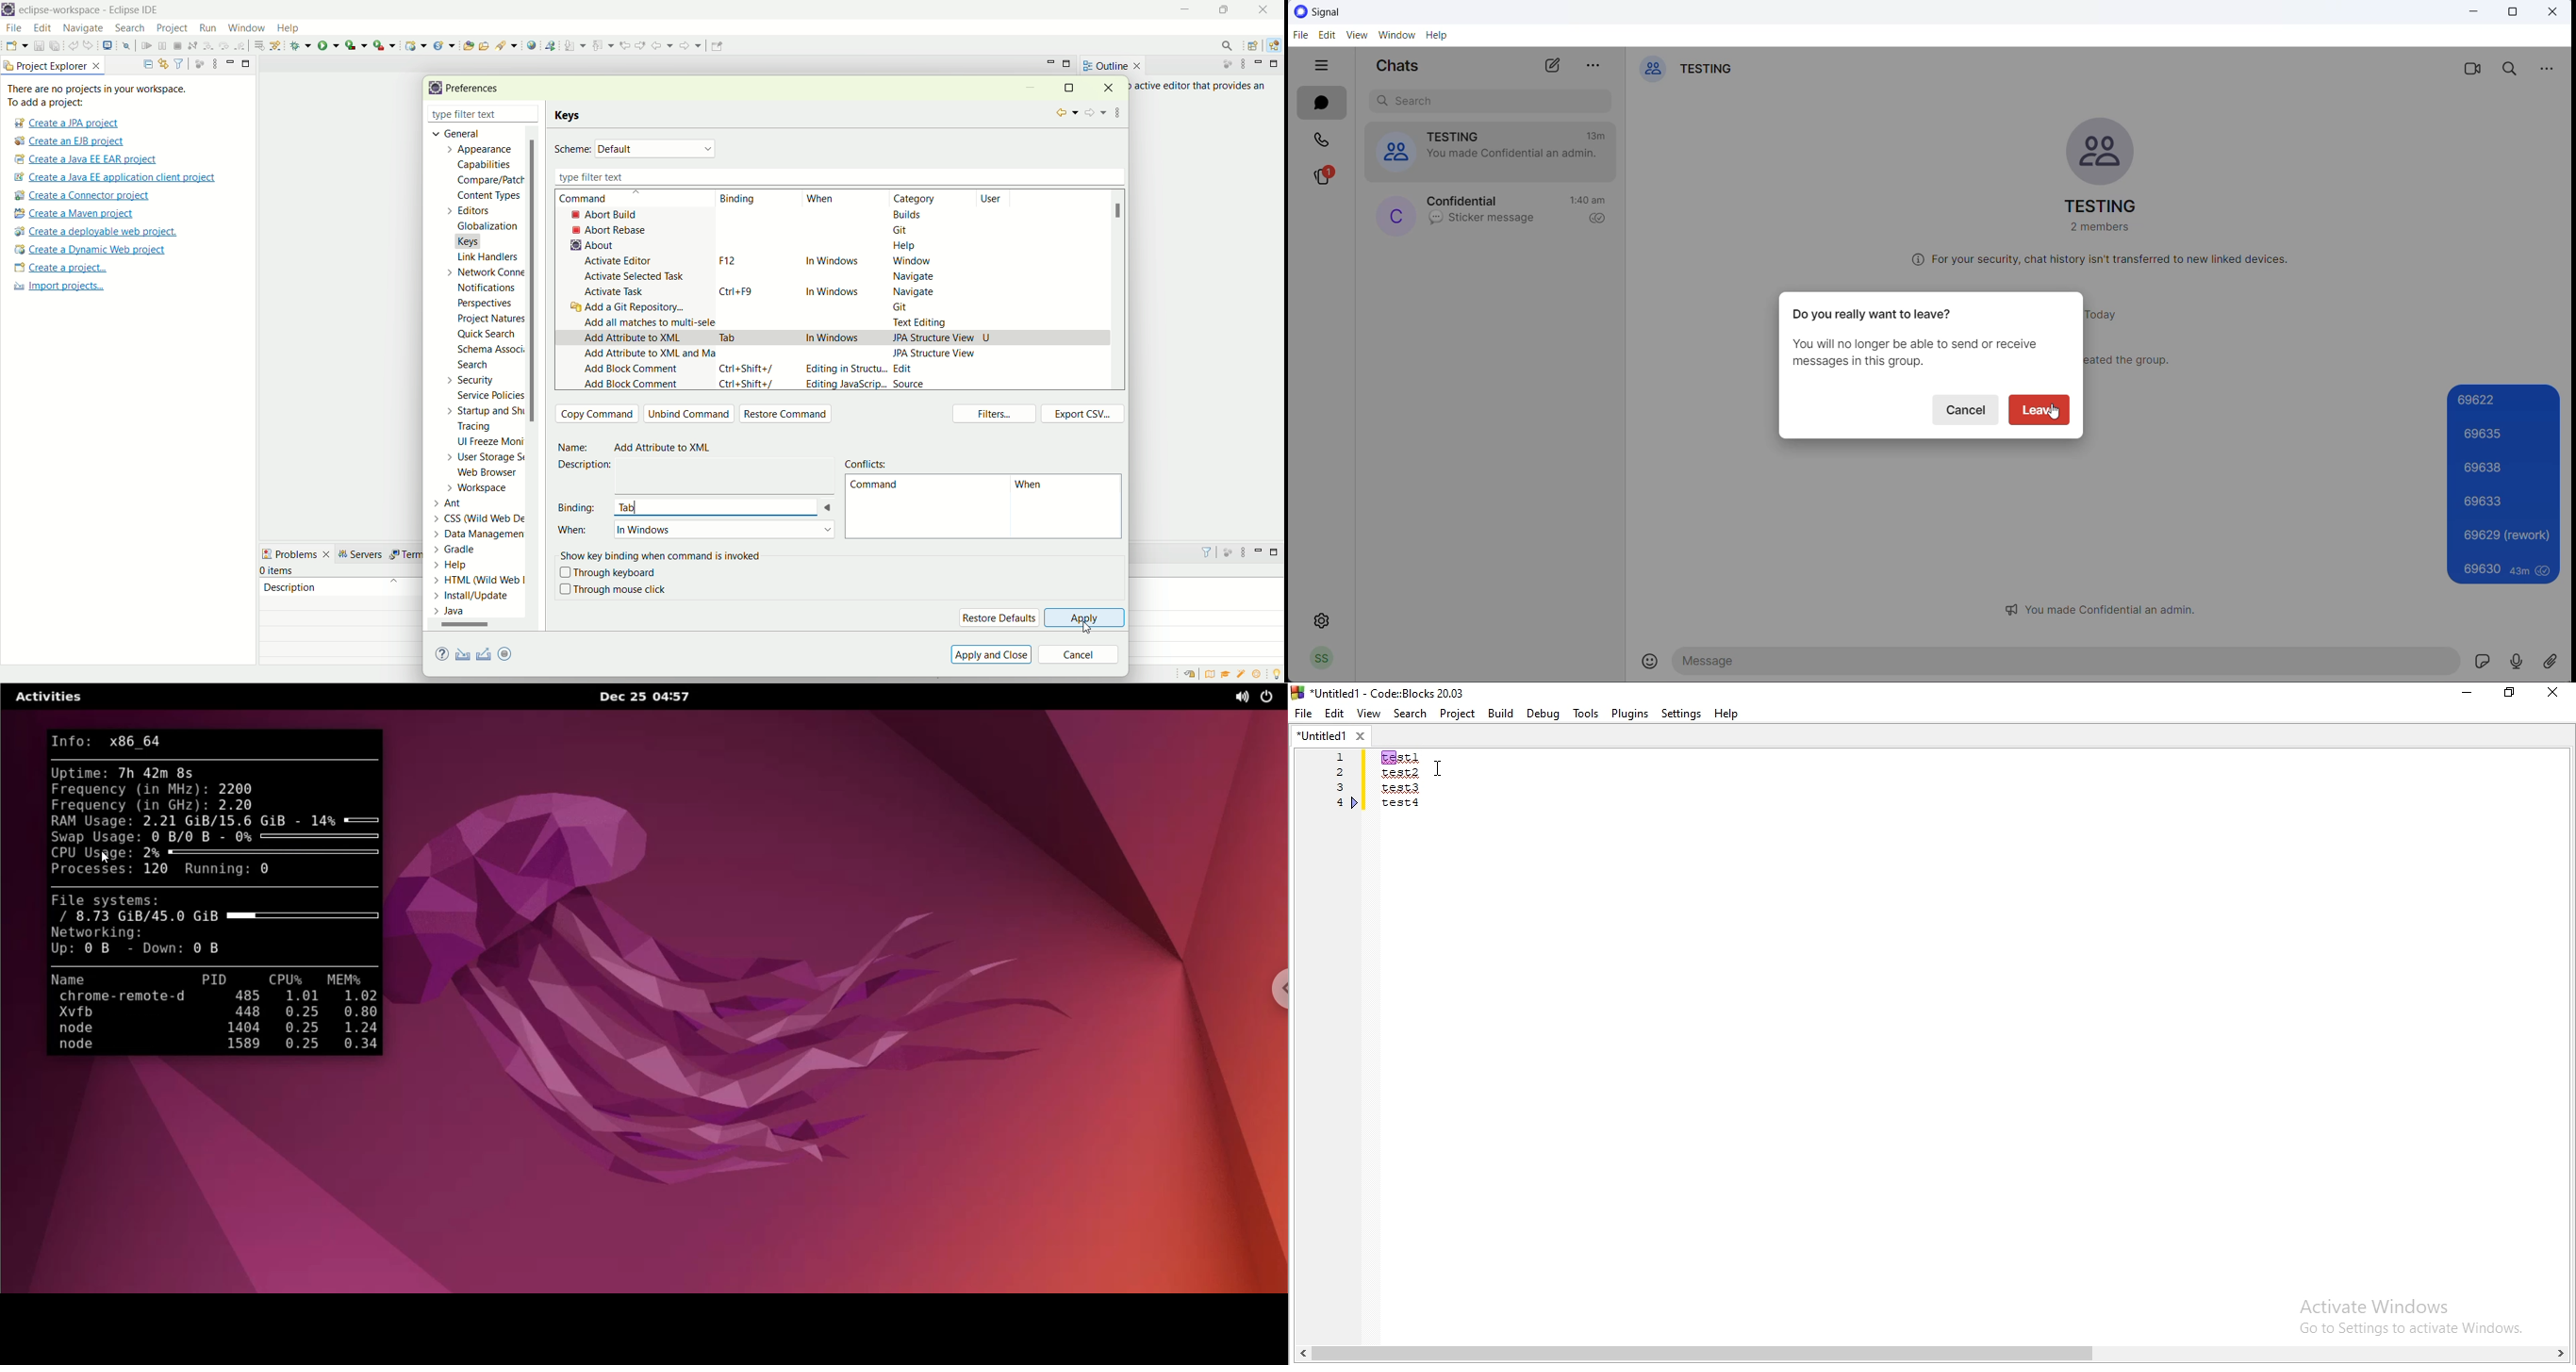 The height and width of the screenshot is (1372, 2576). What do you see at coordinates (198, 63) in the screenshot?
I see `focus on active task` at bounding box center [198, 63].